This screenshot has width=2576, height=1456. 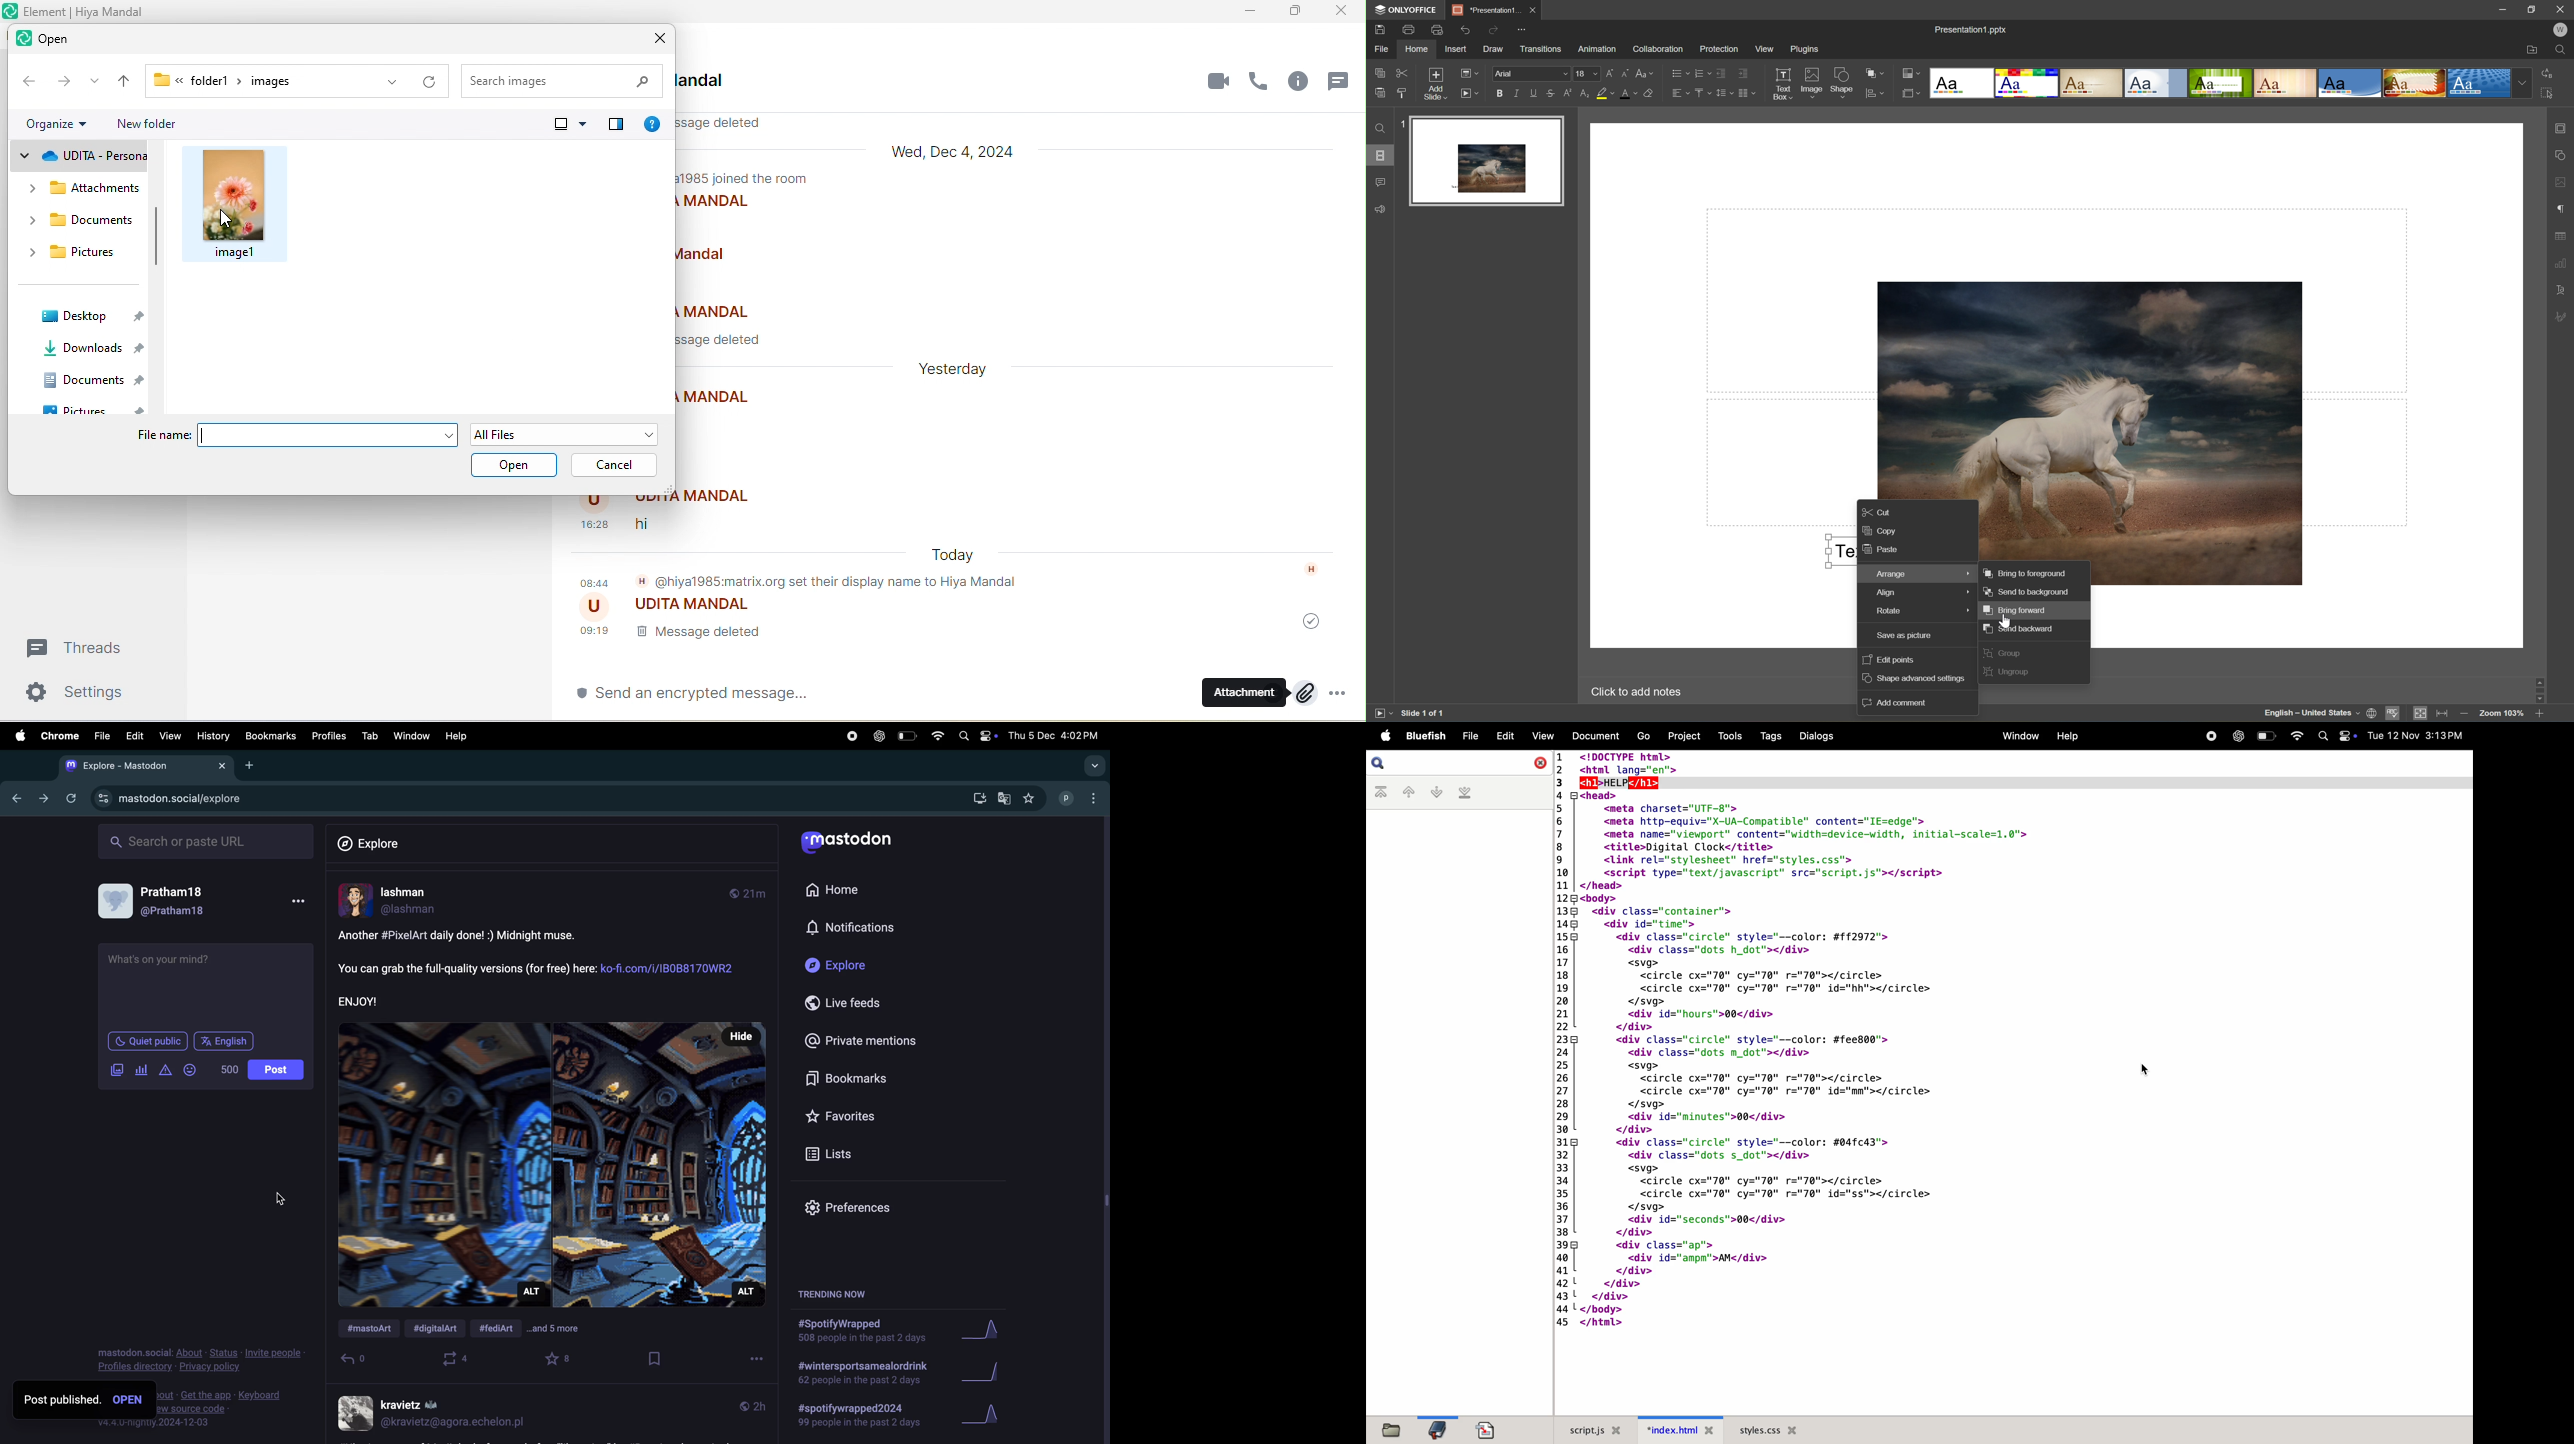 What do you see at coordinates (961, 154) in the screenshot?
I see `wed, dec 4,2024` at bounding box center [961, 154].